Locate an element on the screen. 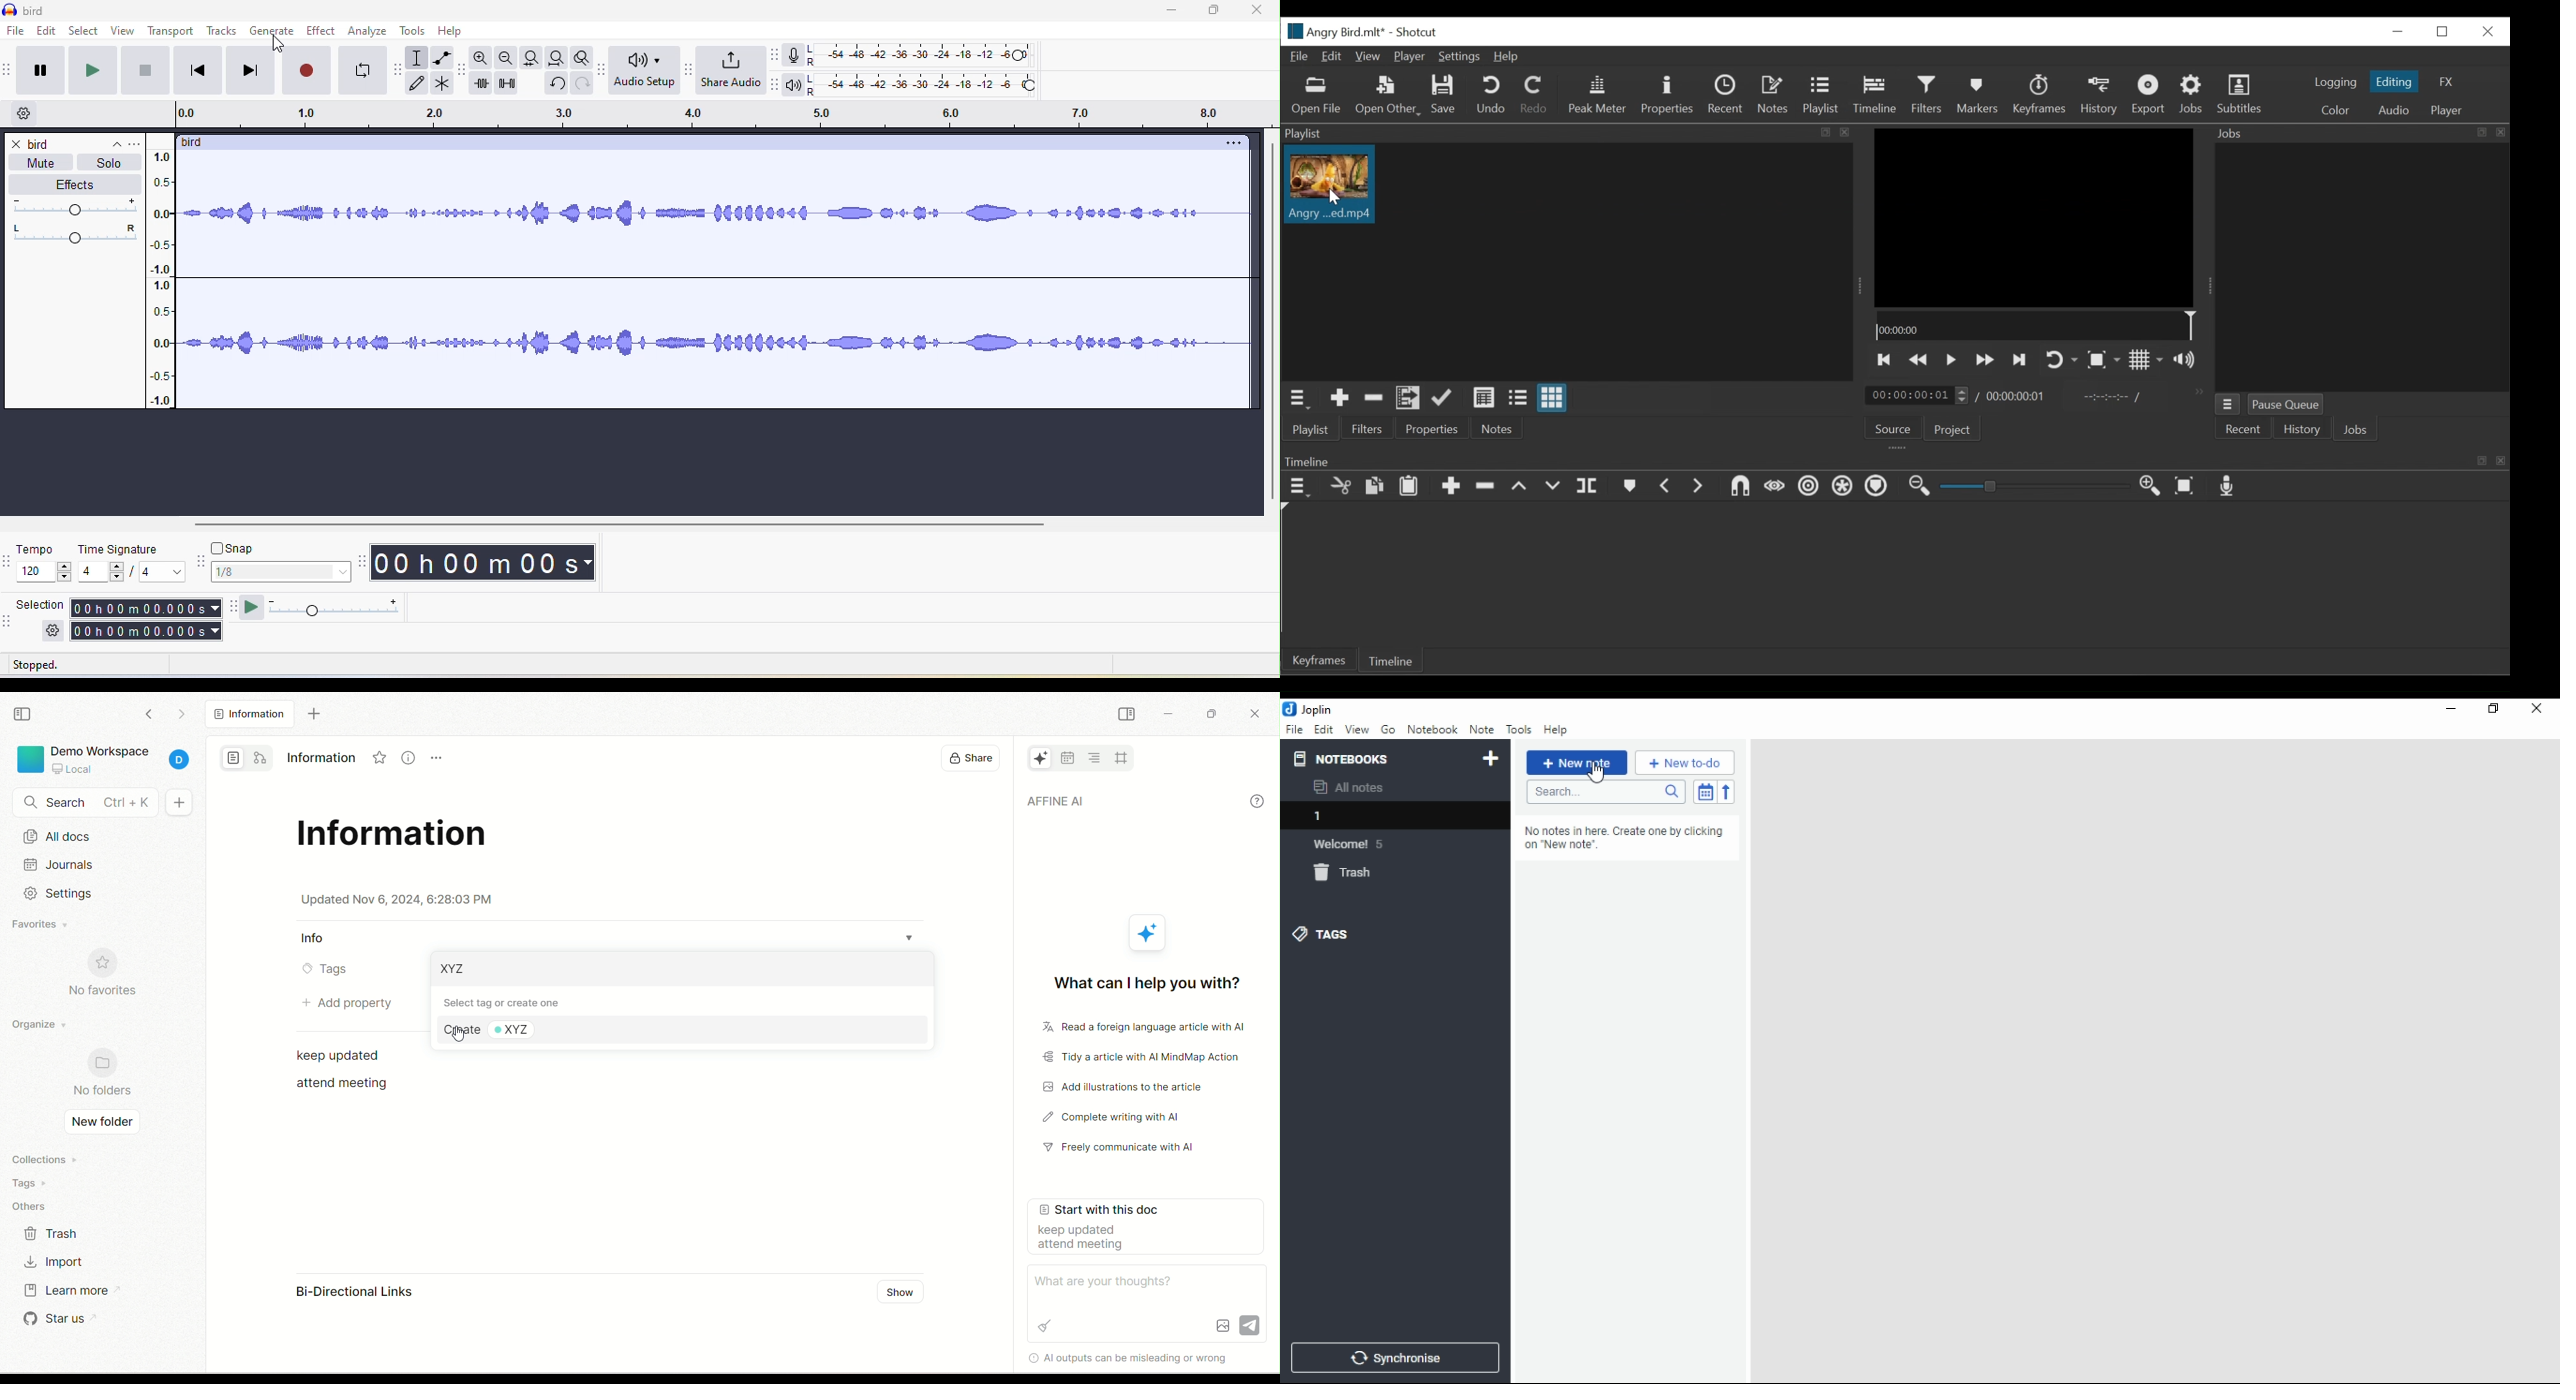 The height and width of the screenshot is (1400, 2576). Menu icon is located at coordinates (438, 758).